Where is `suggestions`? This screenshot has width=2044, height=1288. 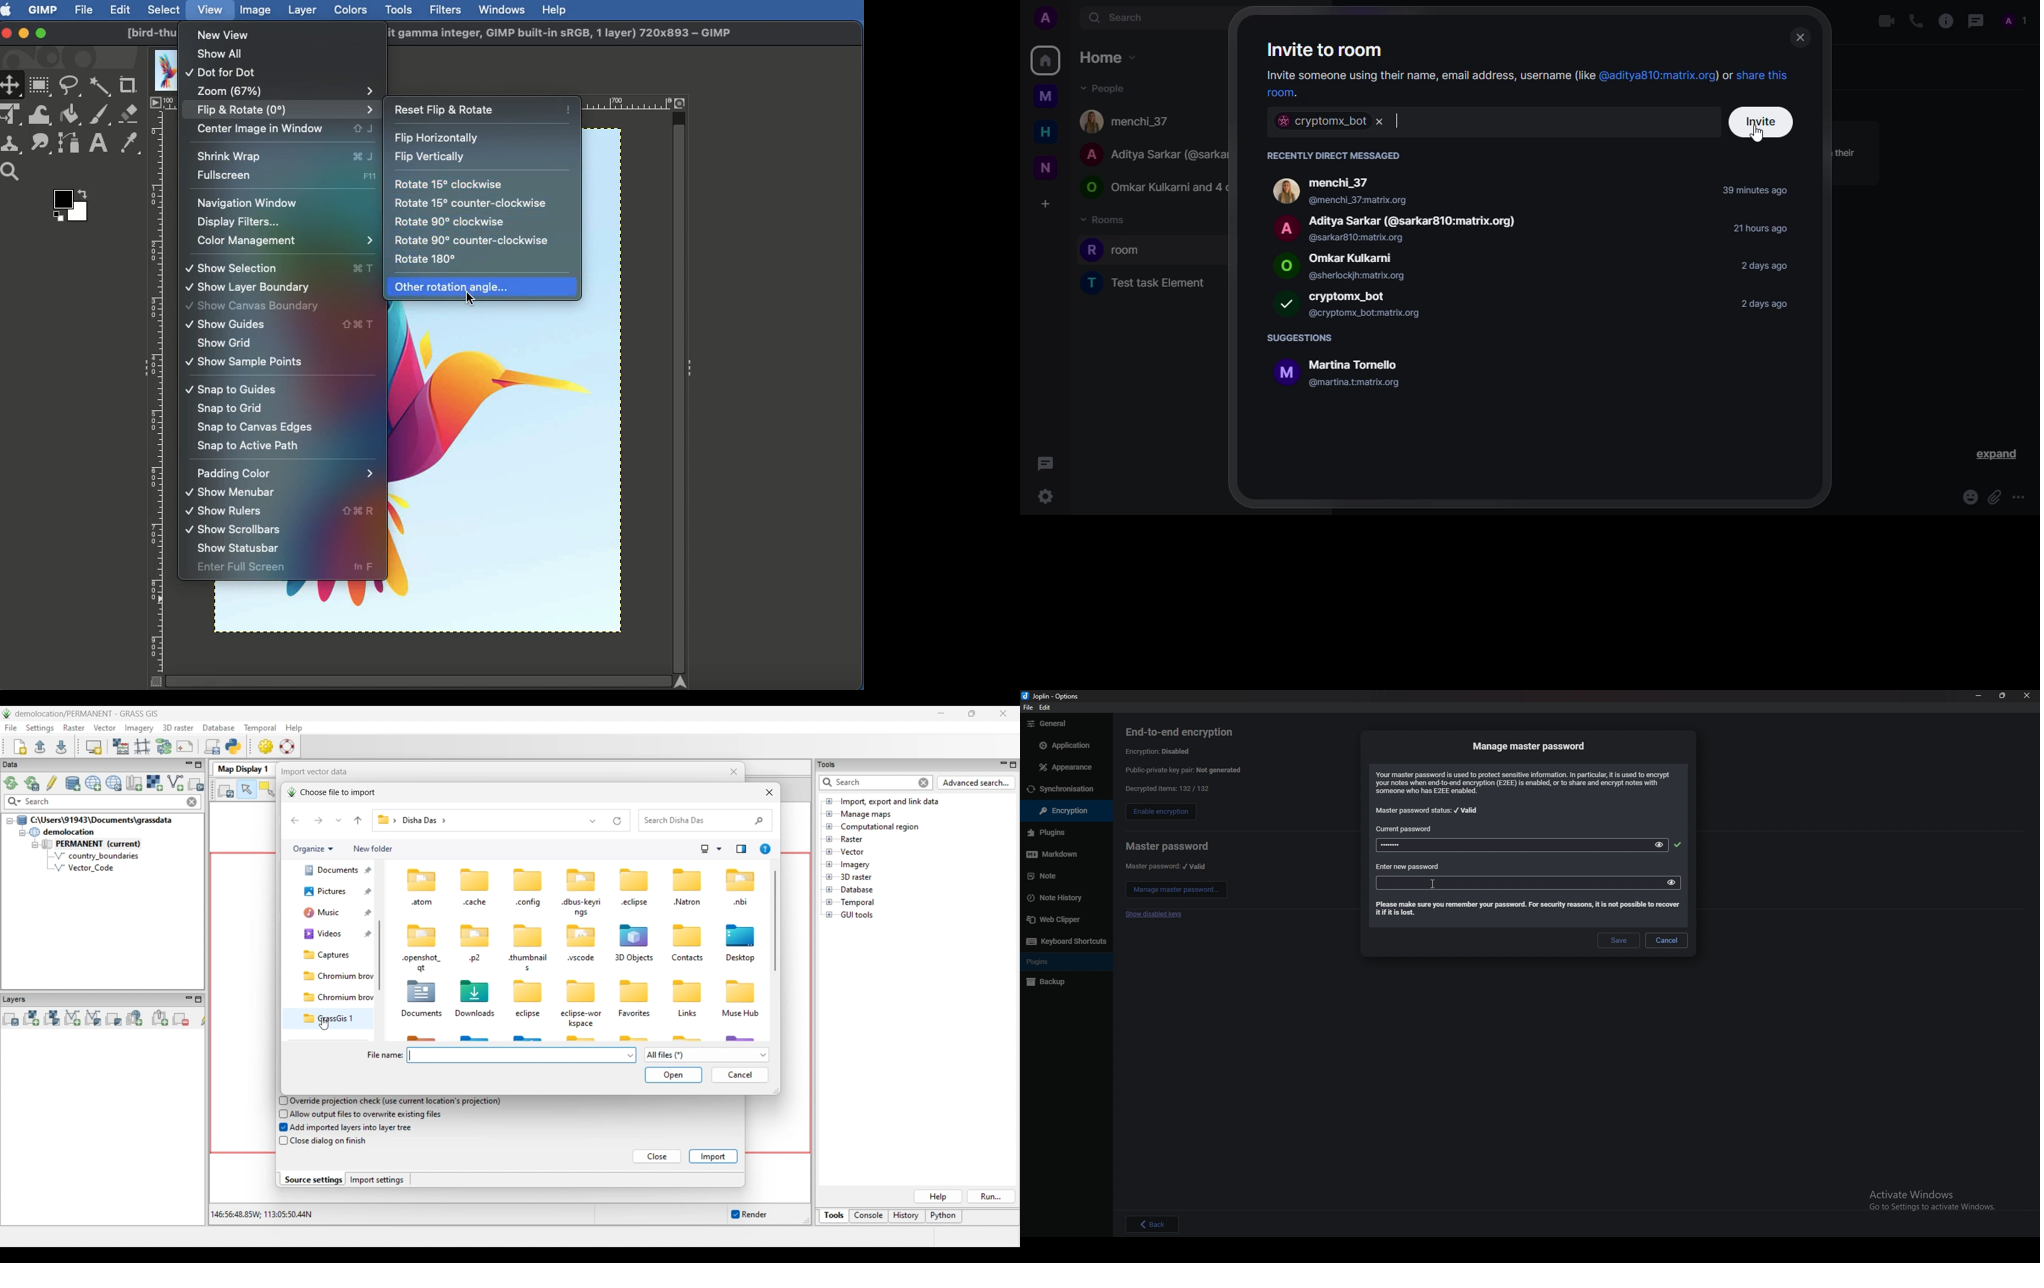
suggestions is located at coordinates (1302, 338).